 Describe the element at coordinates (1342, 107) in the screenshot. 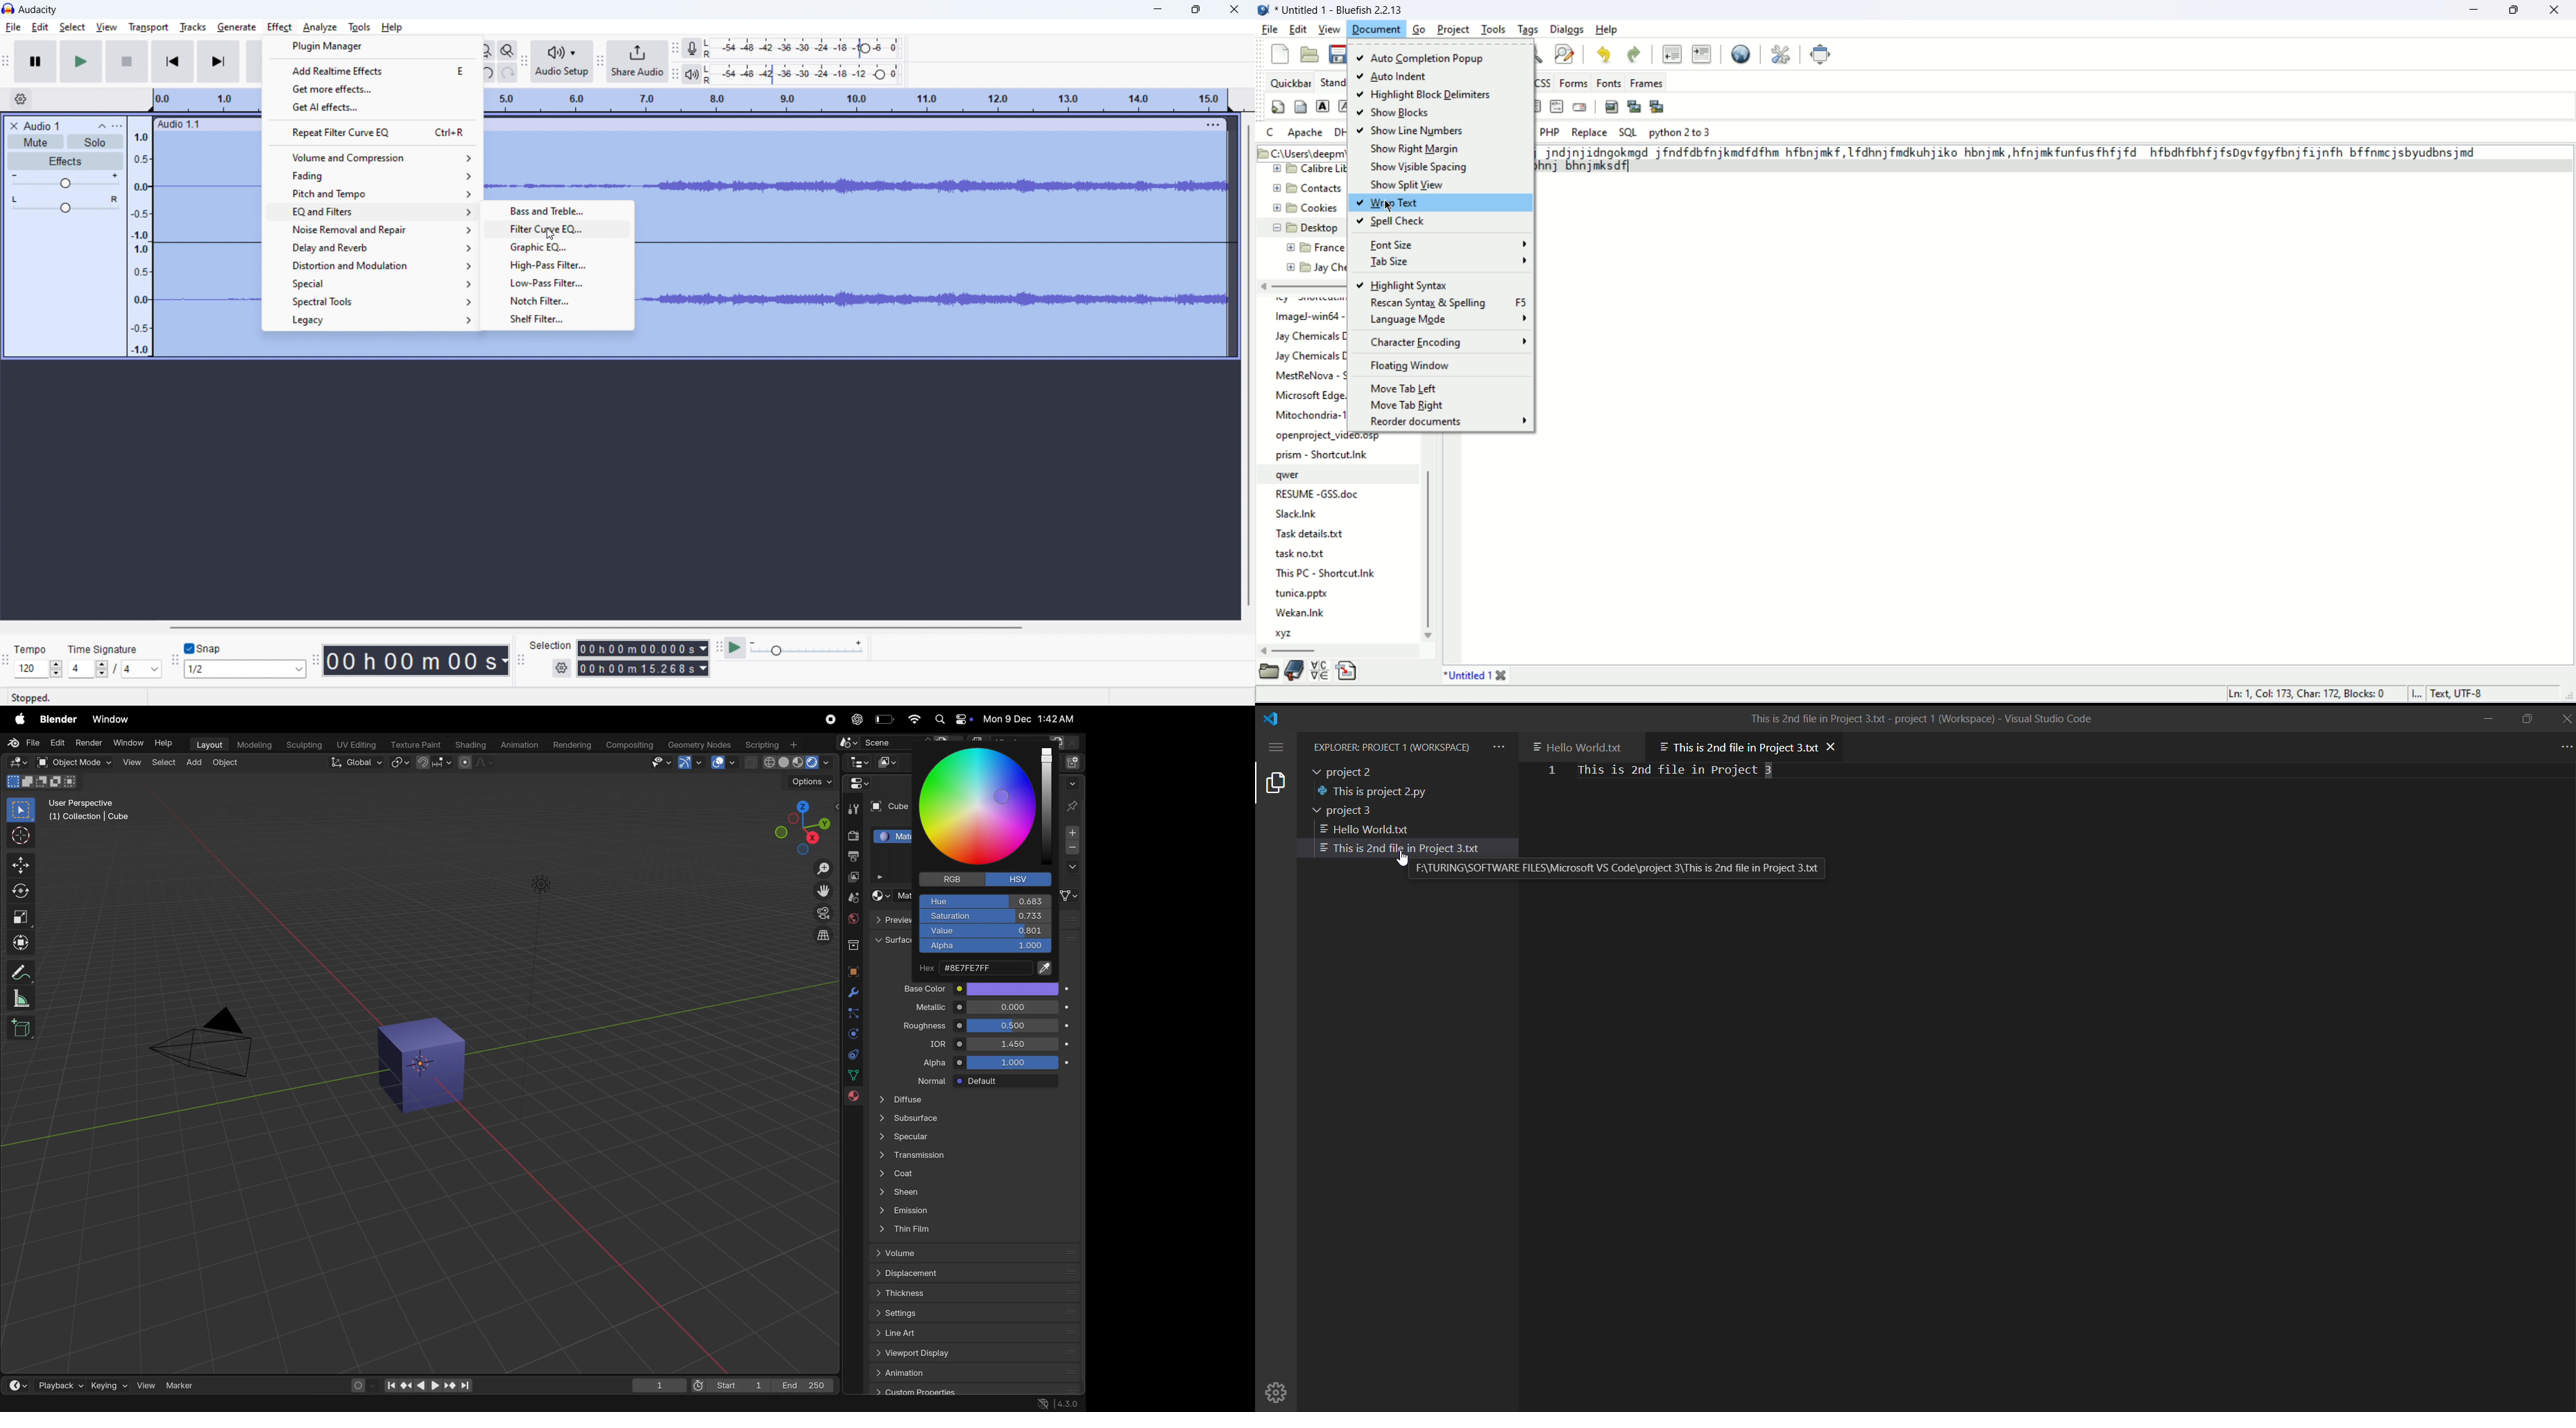

I see `emphasis` at that location.